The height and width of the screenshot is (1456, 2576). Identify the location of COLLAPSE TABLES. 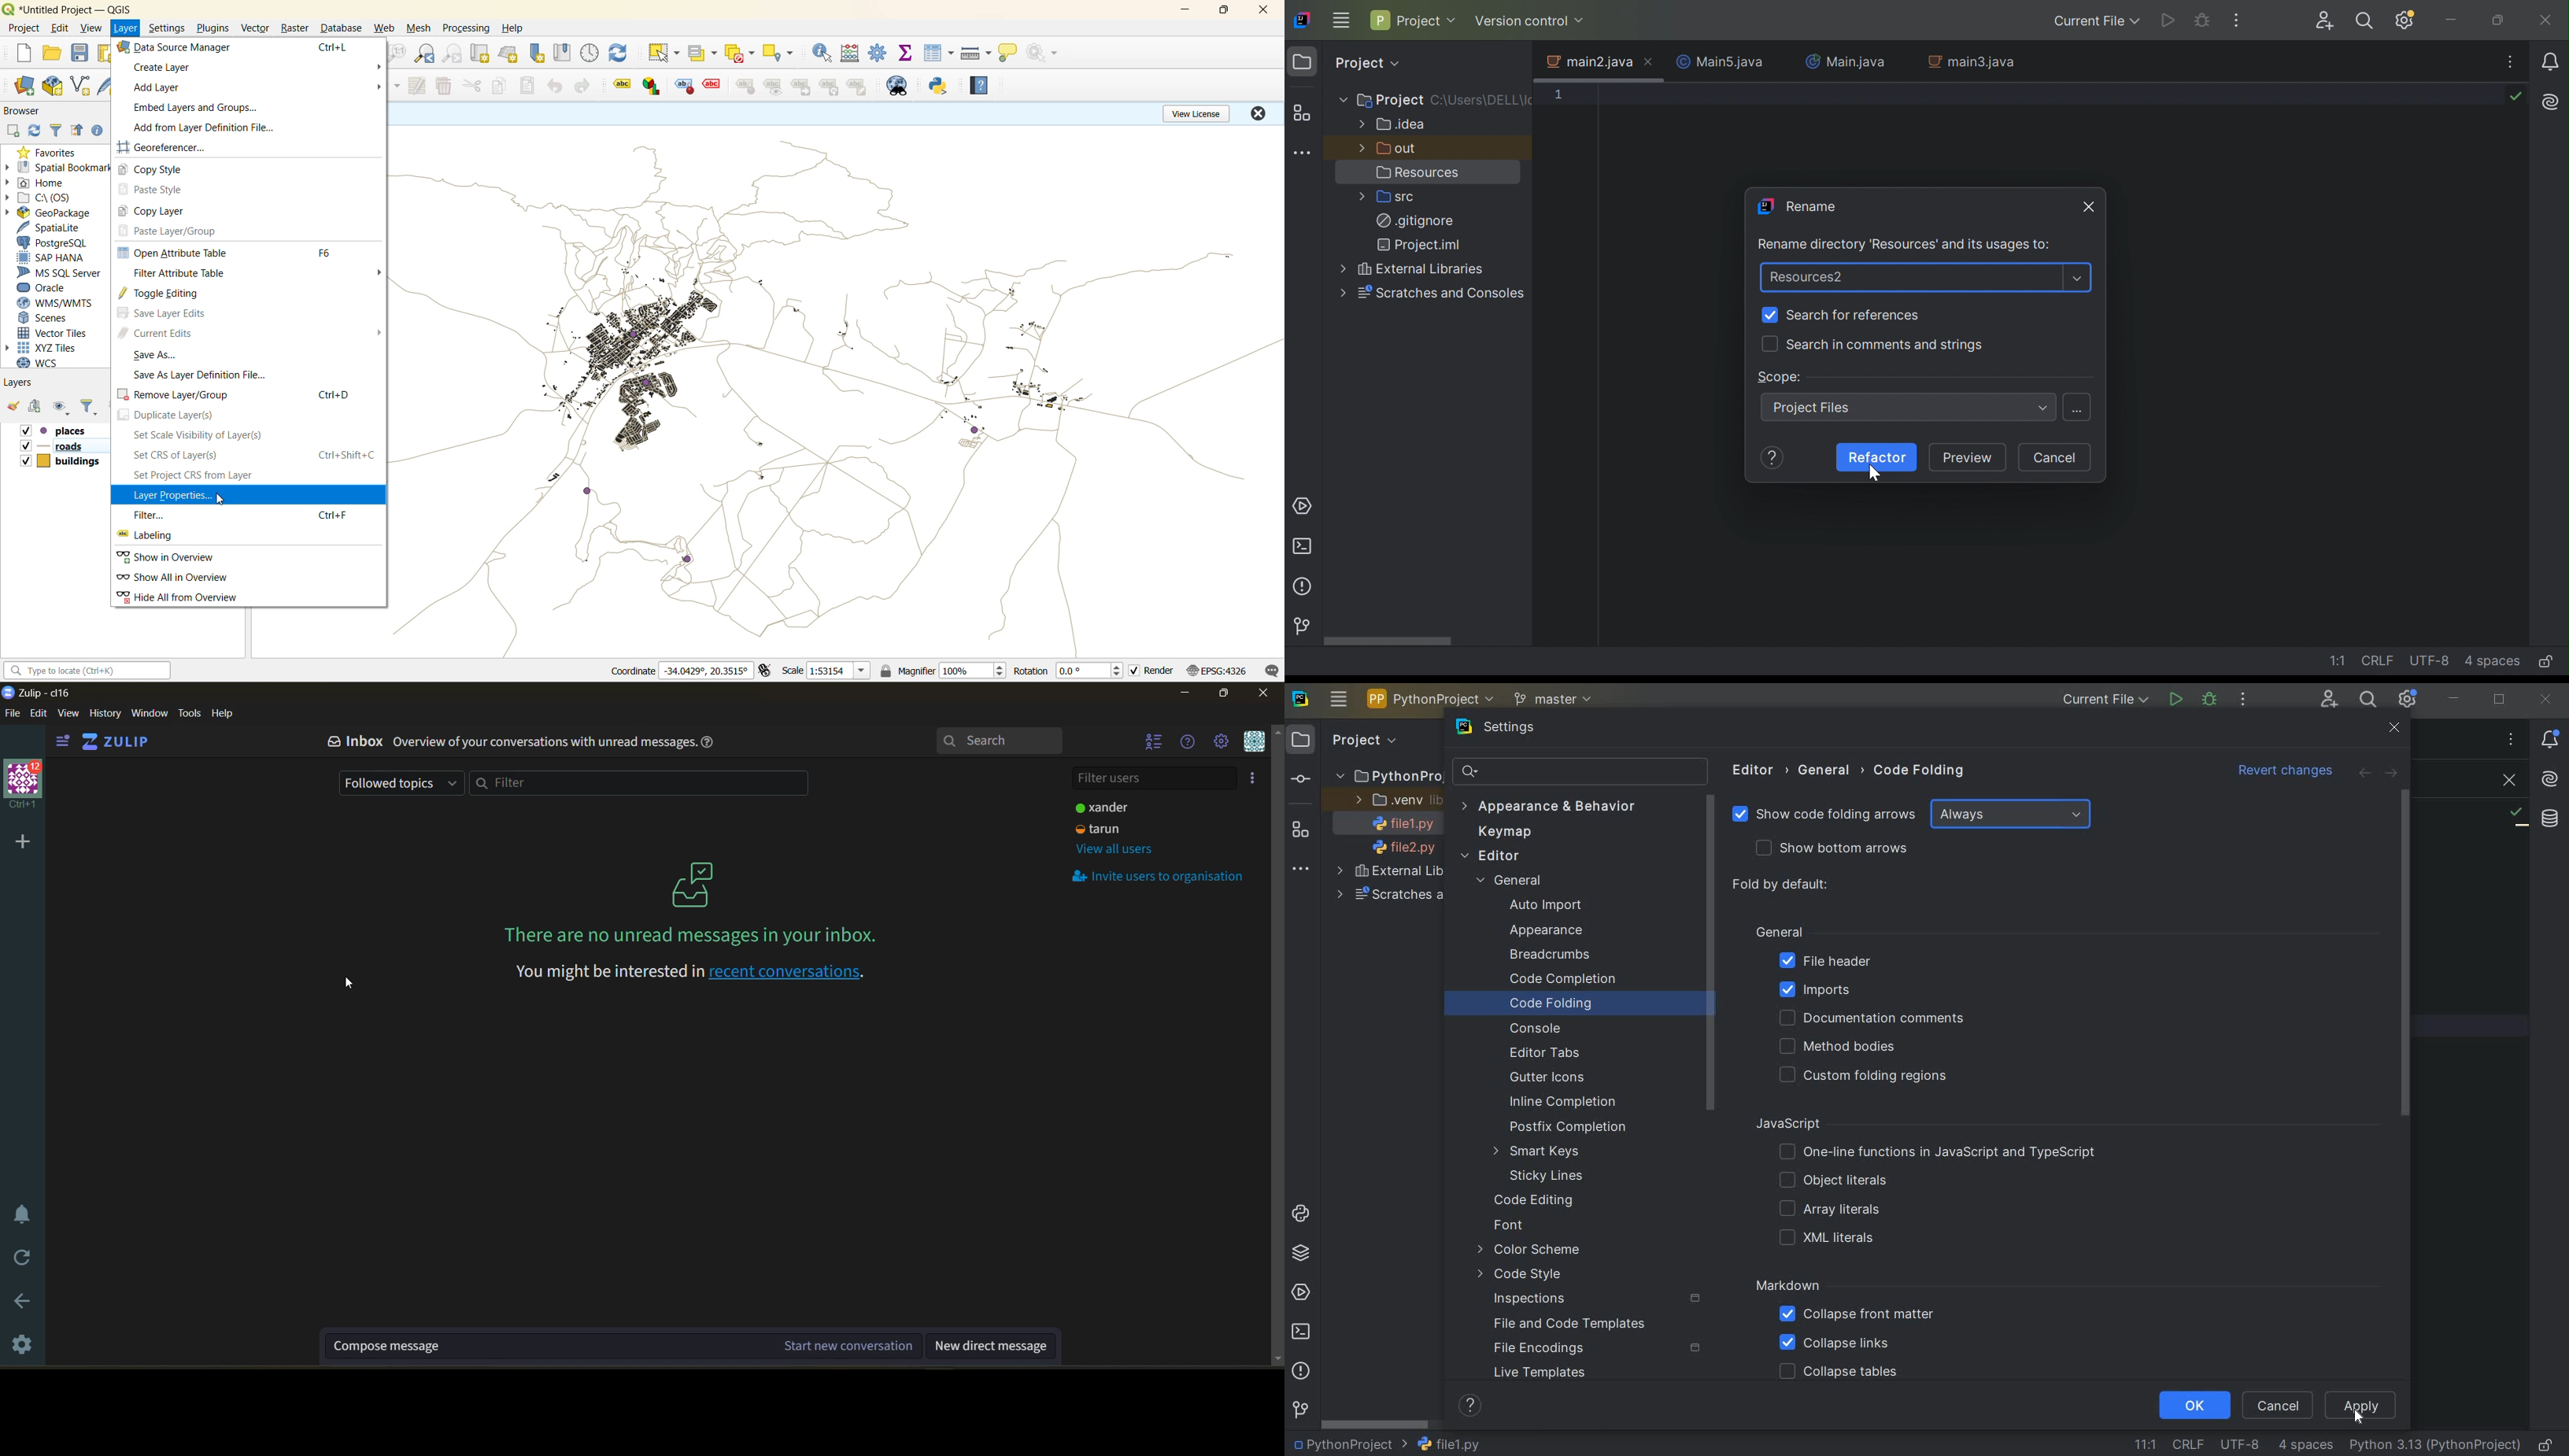
(1838, 1373).